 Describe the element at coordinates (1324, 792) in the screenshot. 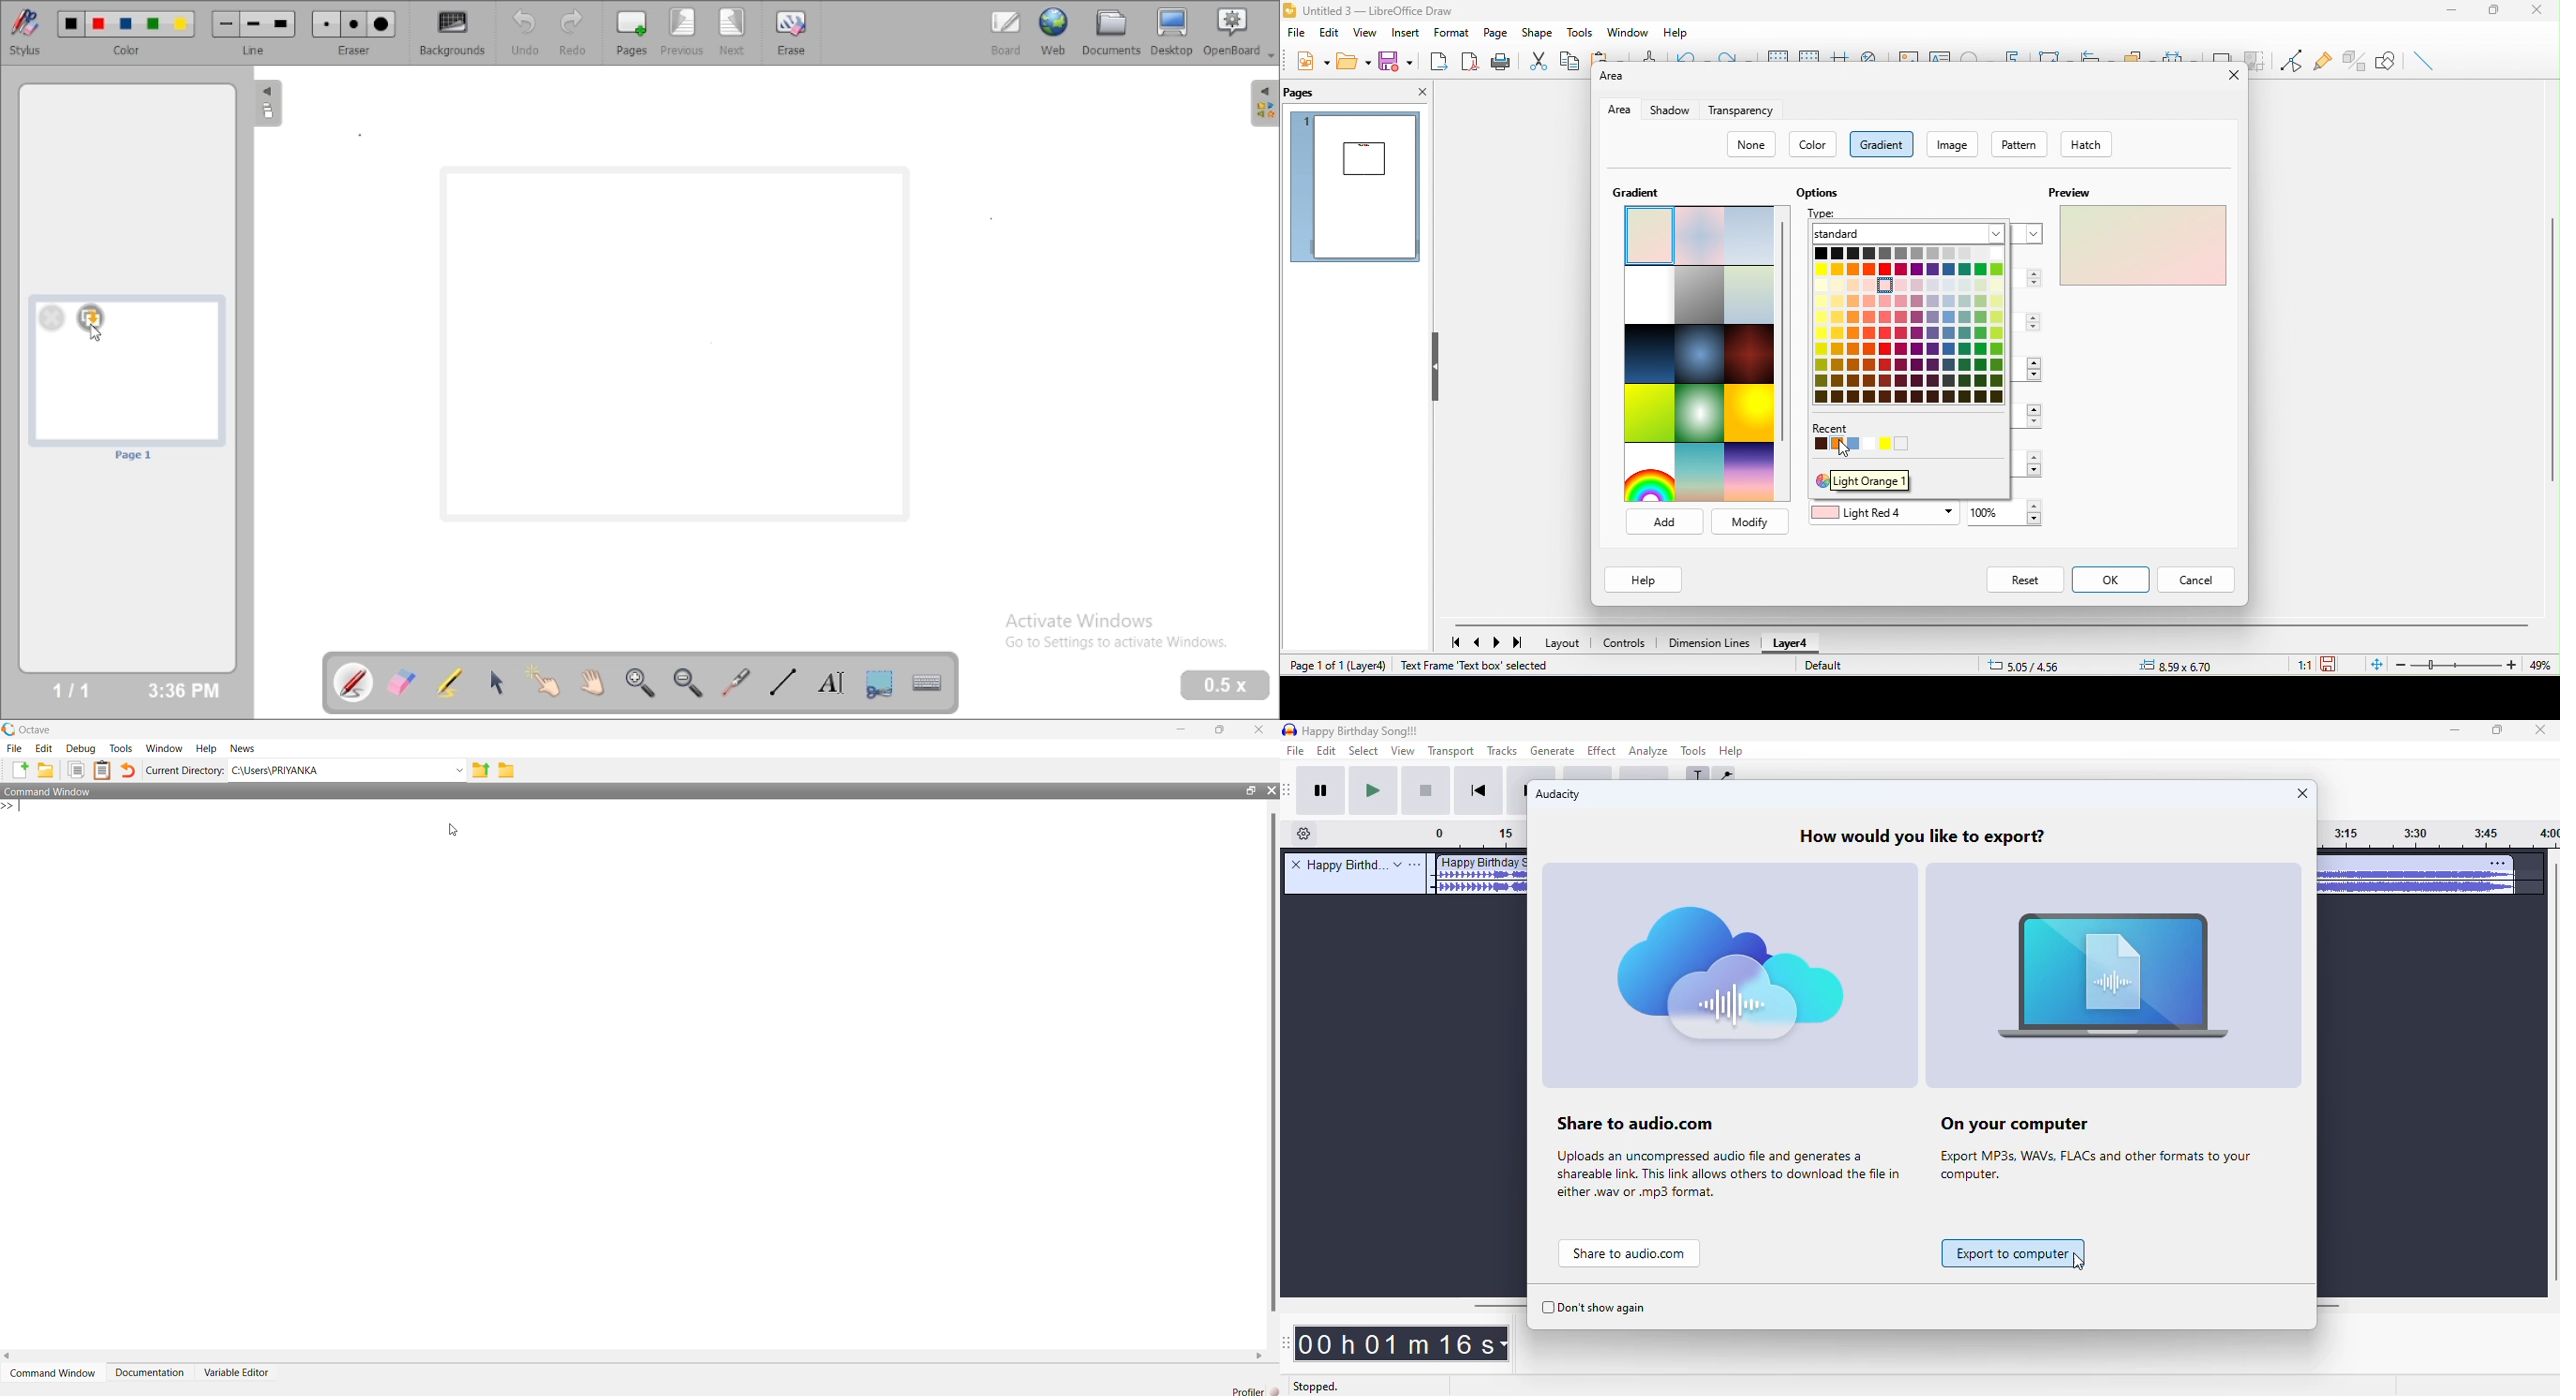

I see `pause` at that location.